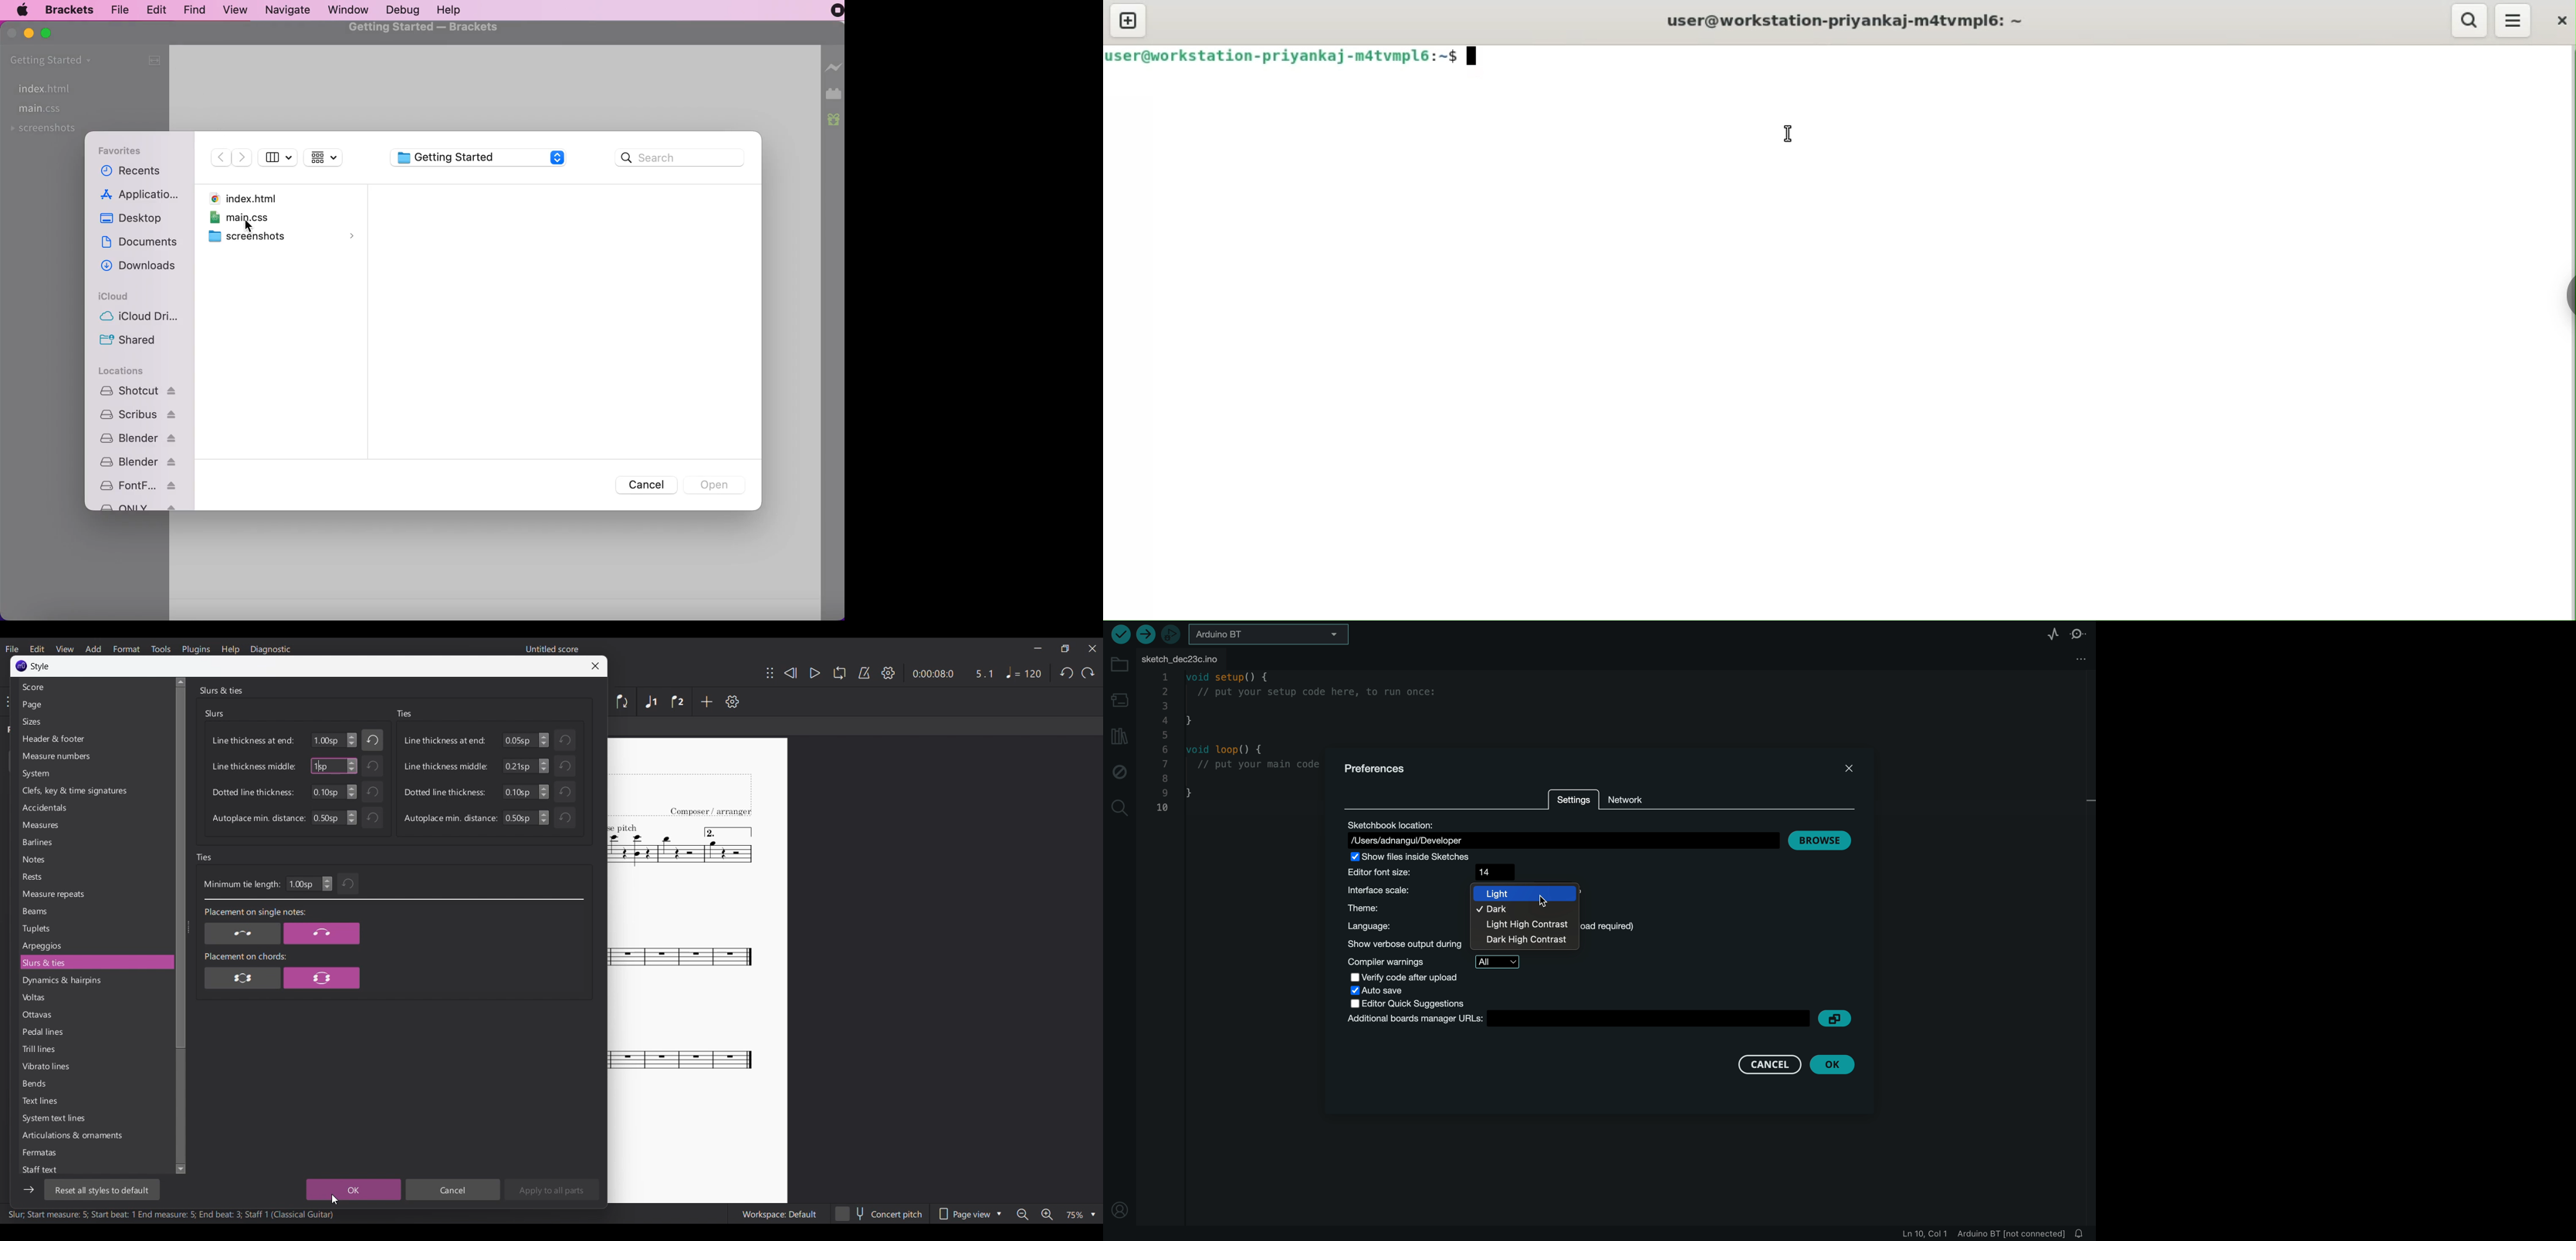 Image resolution: width=2576 pixels, height=1260 pixels. What do you see at coordinates (707, 702) in the screenshot?
I see `Add` at bounding box center [707, 702].